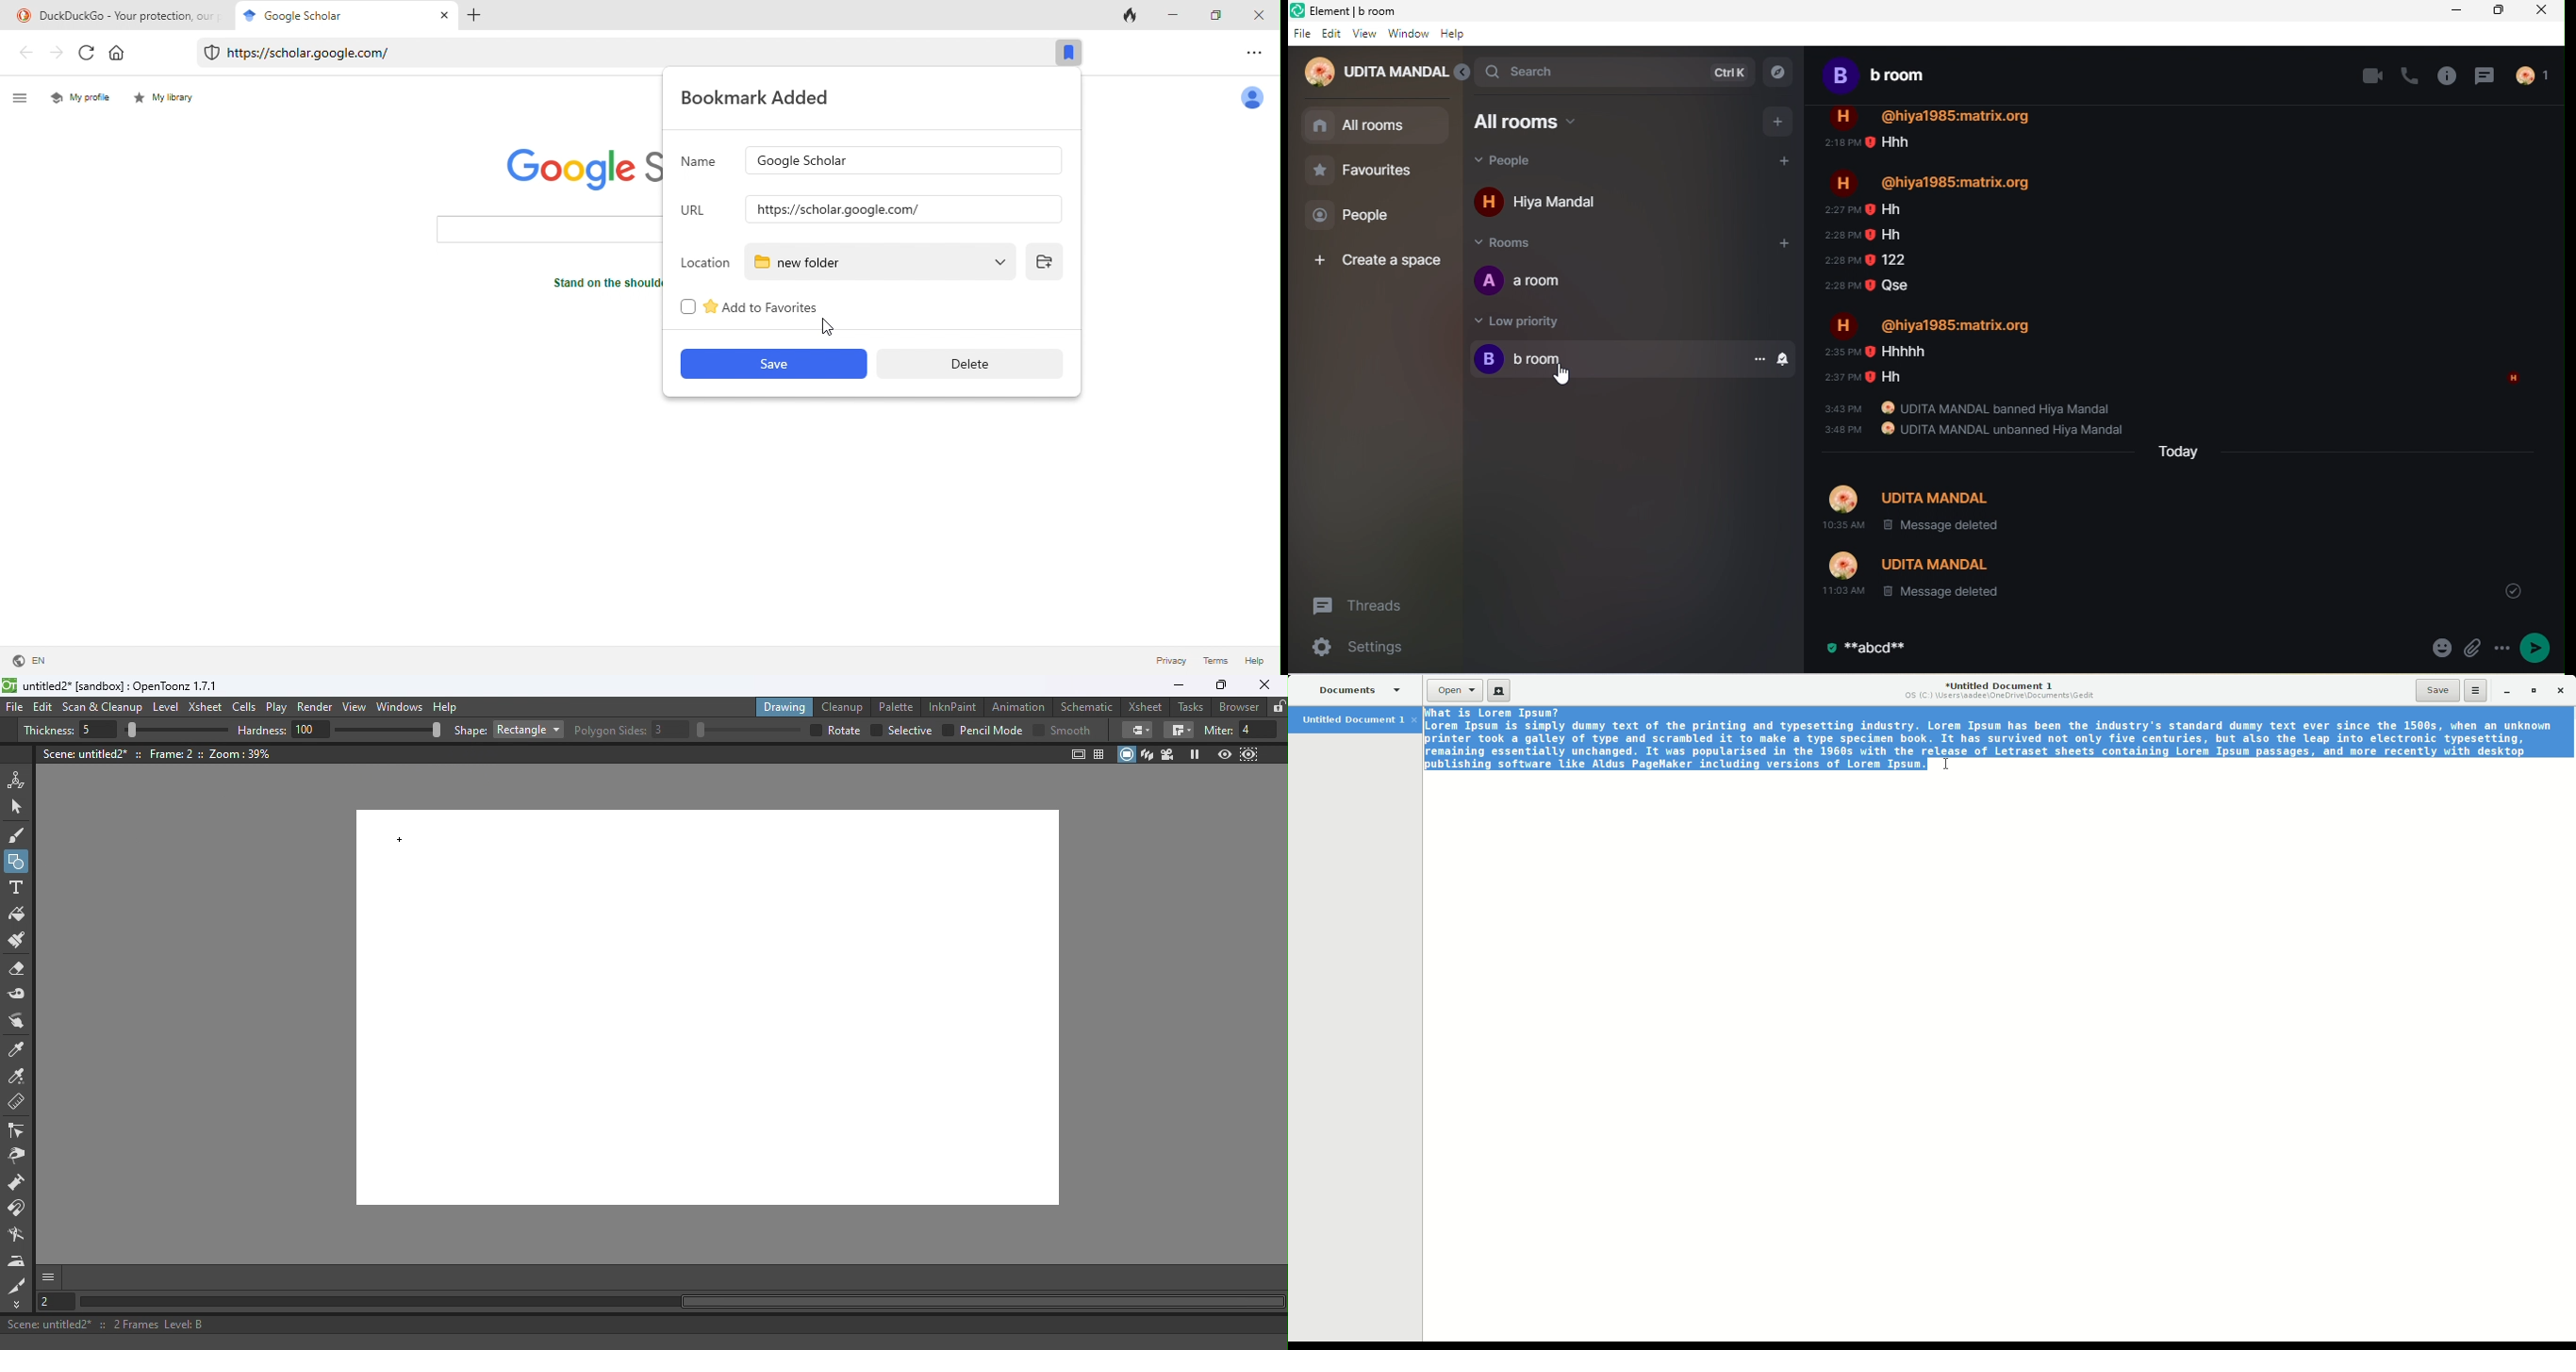 Image resolution: width=2576 pixels, height=1372 pixels. What do you see at coordinates (1263, 684) in the screenshot?
I see `Close` at bounding box center [1263, 684].